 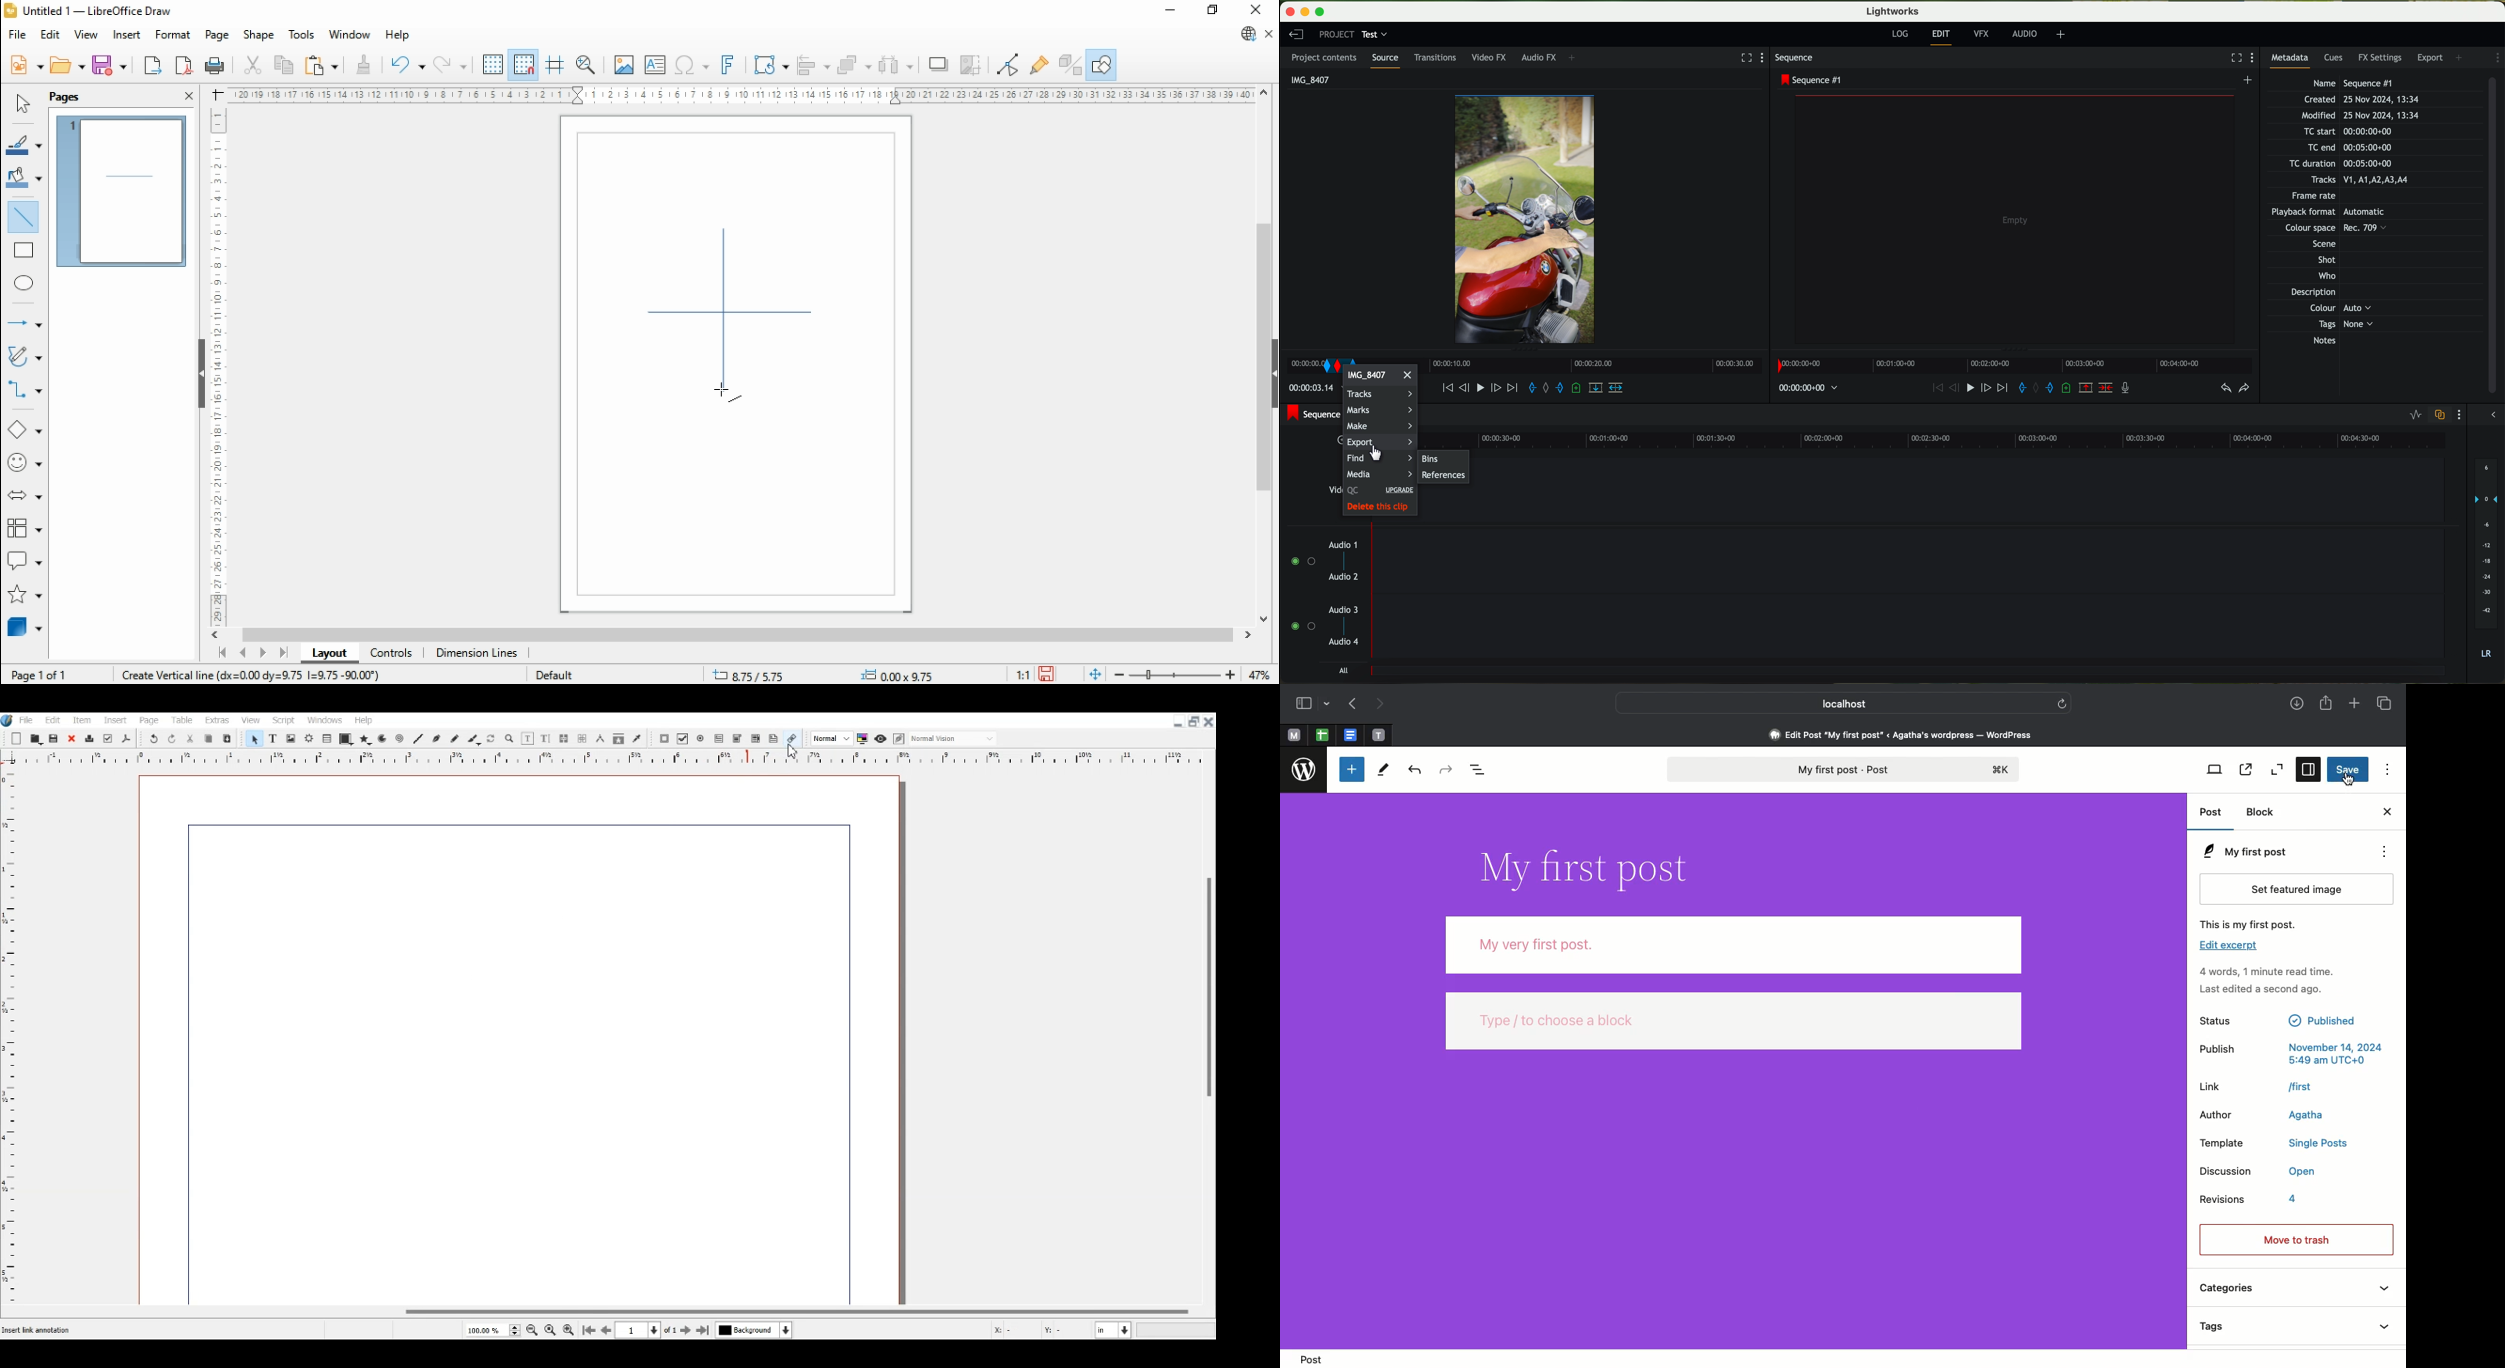 I want to click on Set featured image, so click(x=2301, y=888).